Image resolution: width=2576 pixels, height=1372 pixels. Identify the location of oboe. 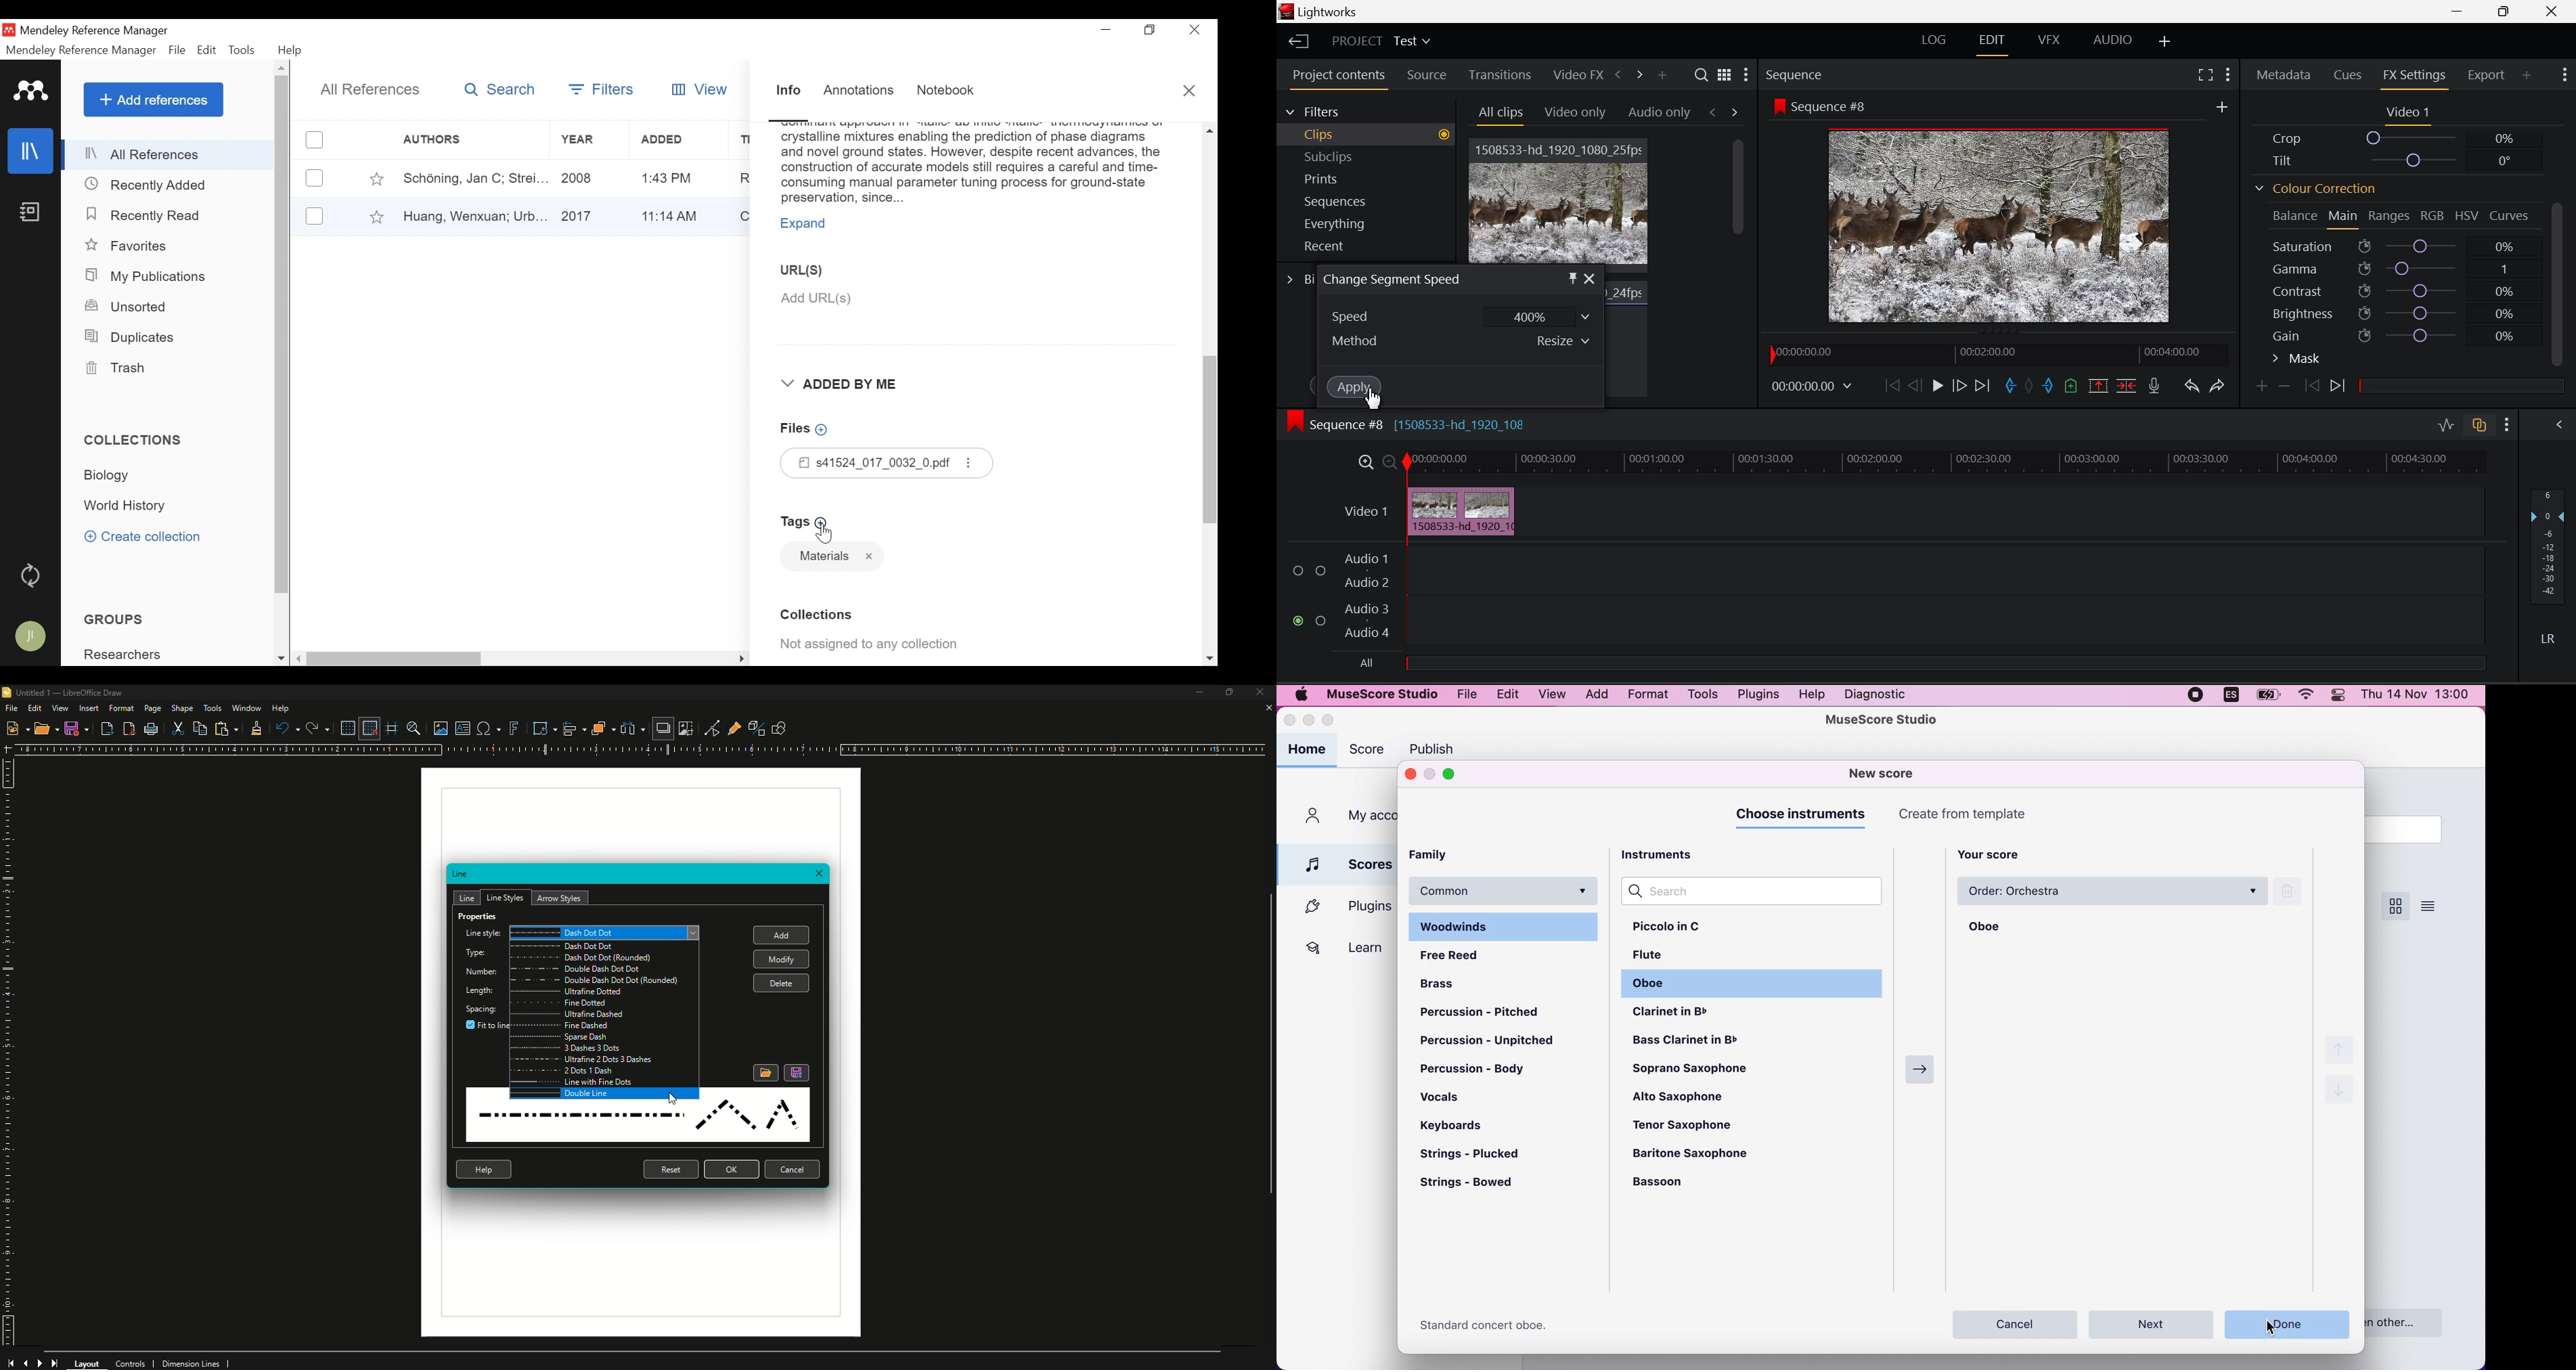
(1990, 928).